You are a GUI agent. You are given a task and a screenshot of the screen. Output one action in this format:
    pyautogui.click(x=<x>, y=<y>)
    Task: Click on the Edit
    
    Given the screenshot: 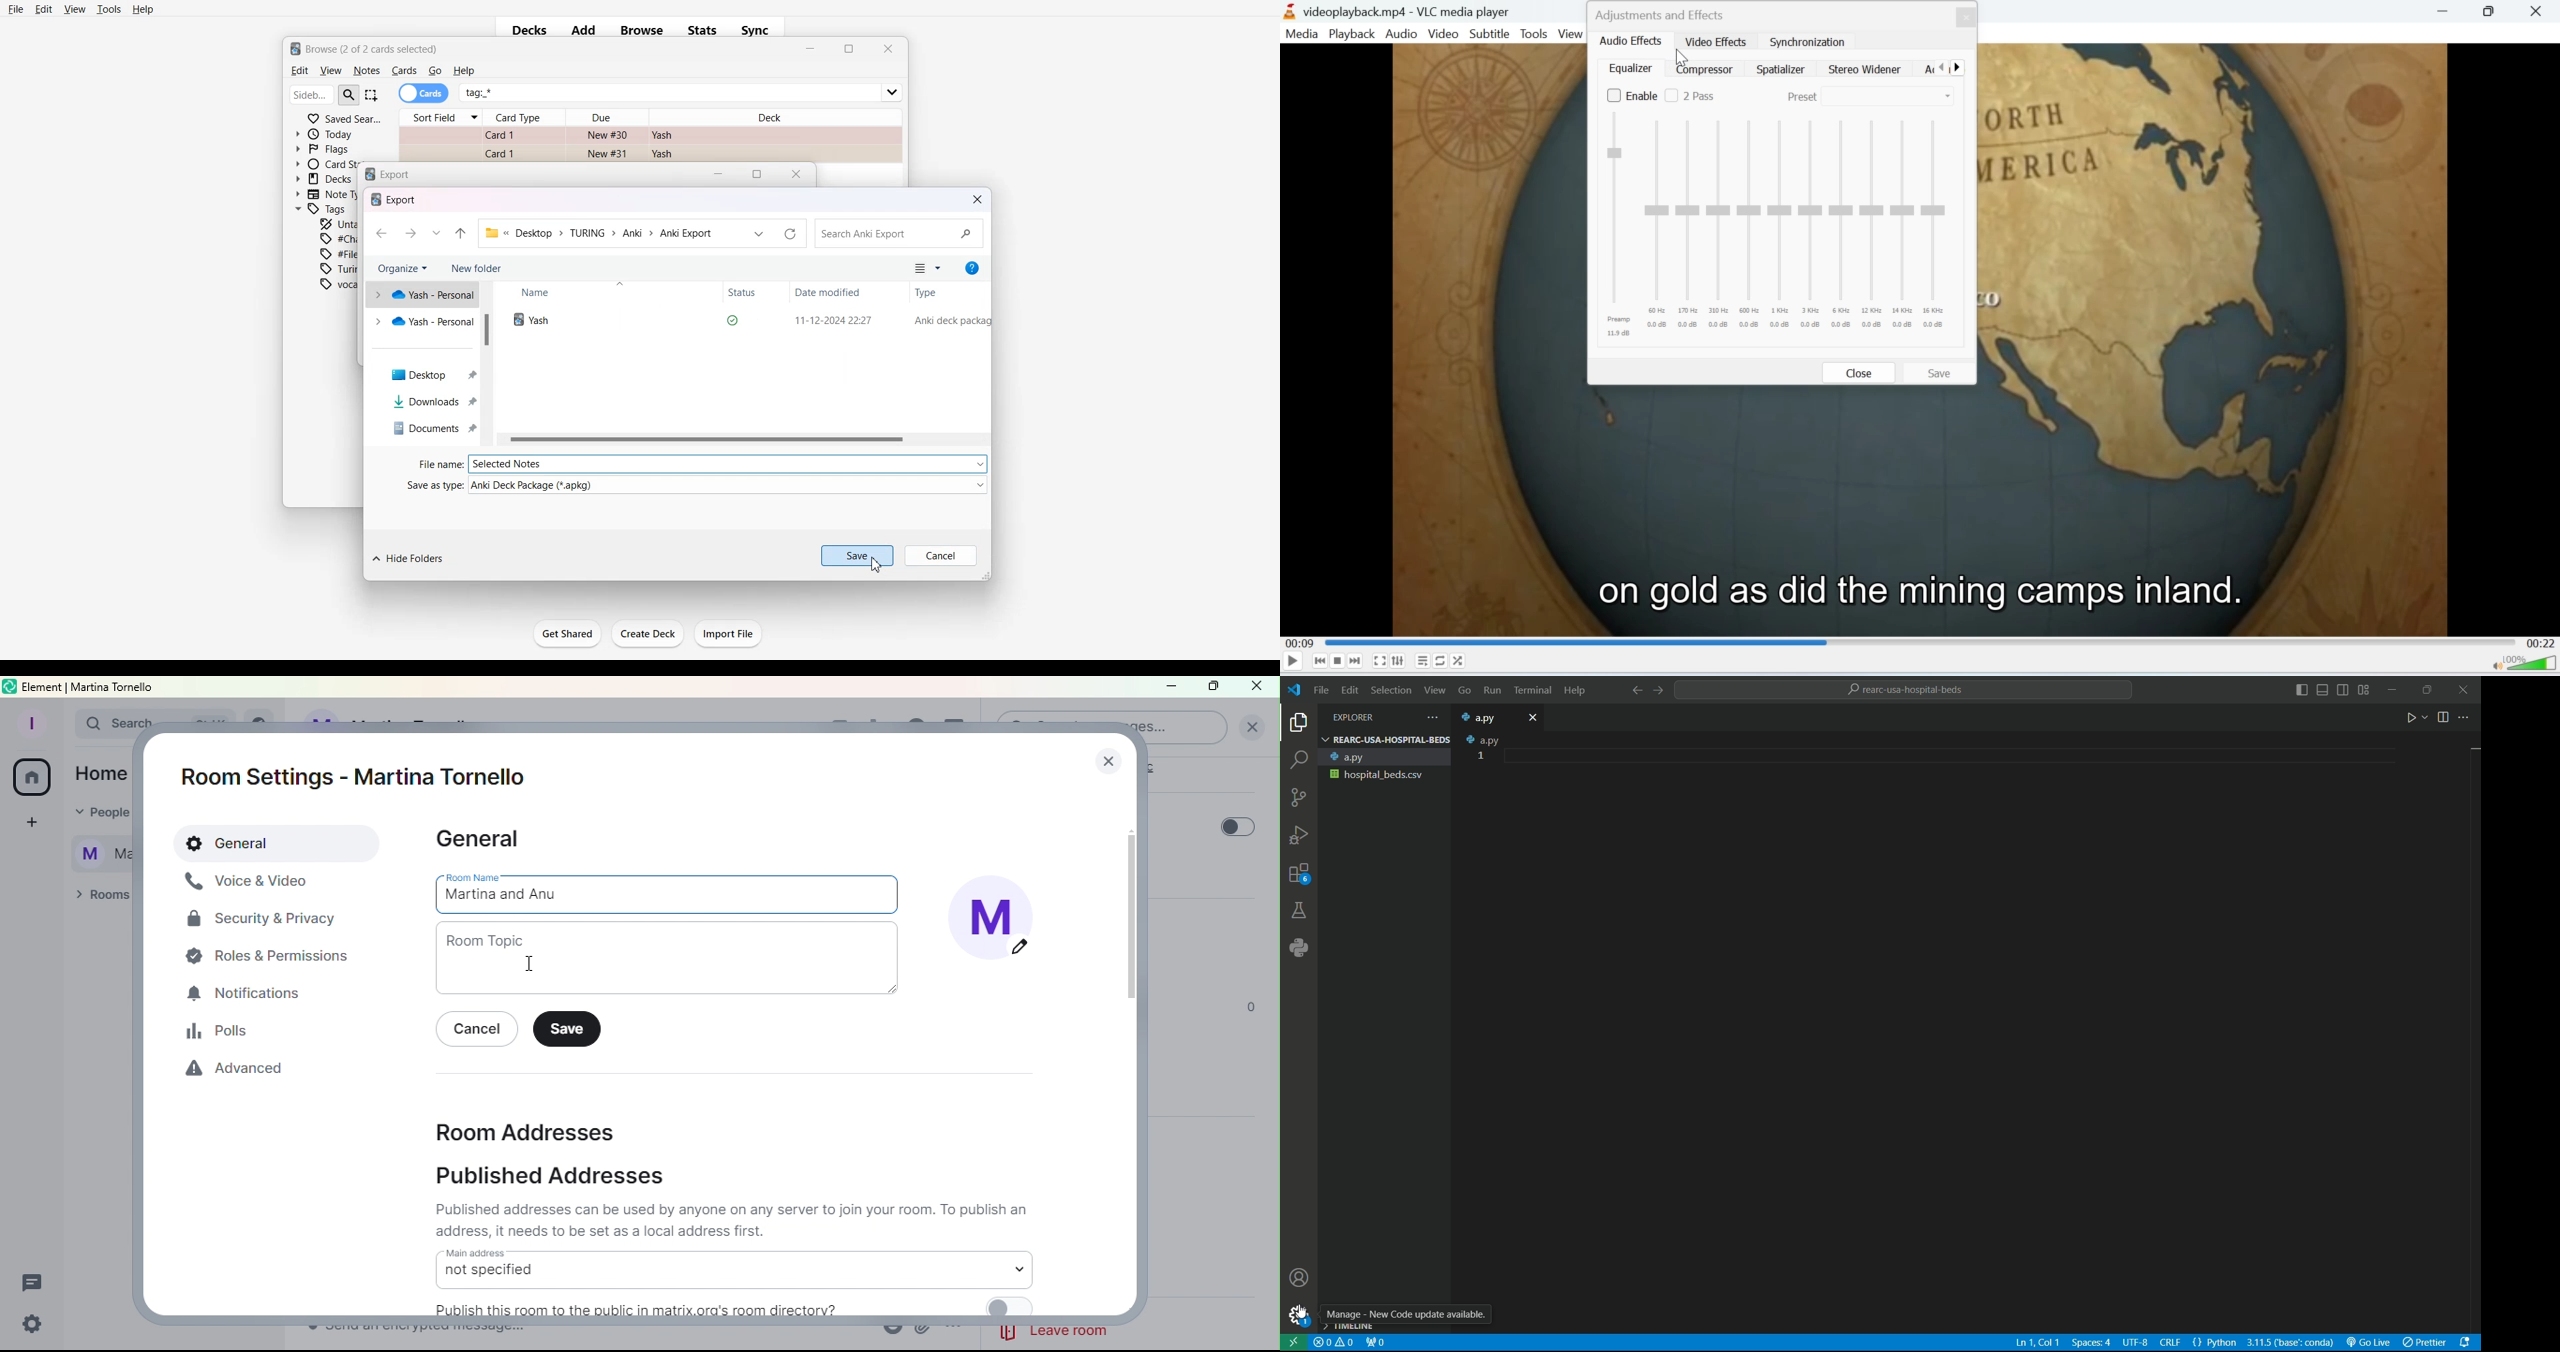 What is the action you would take?
    pyautogui.click(x=44, y=9)
    